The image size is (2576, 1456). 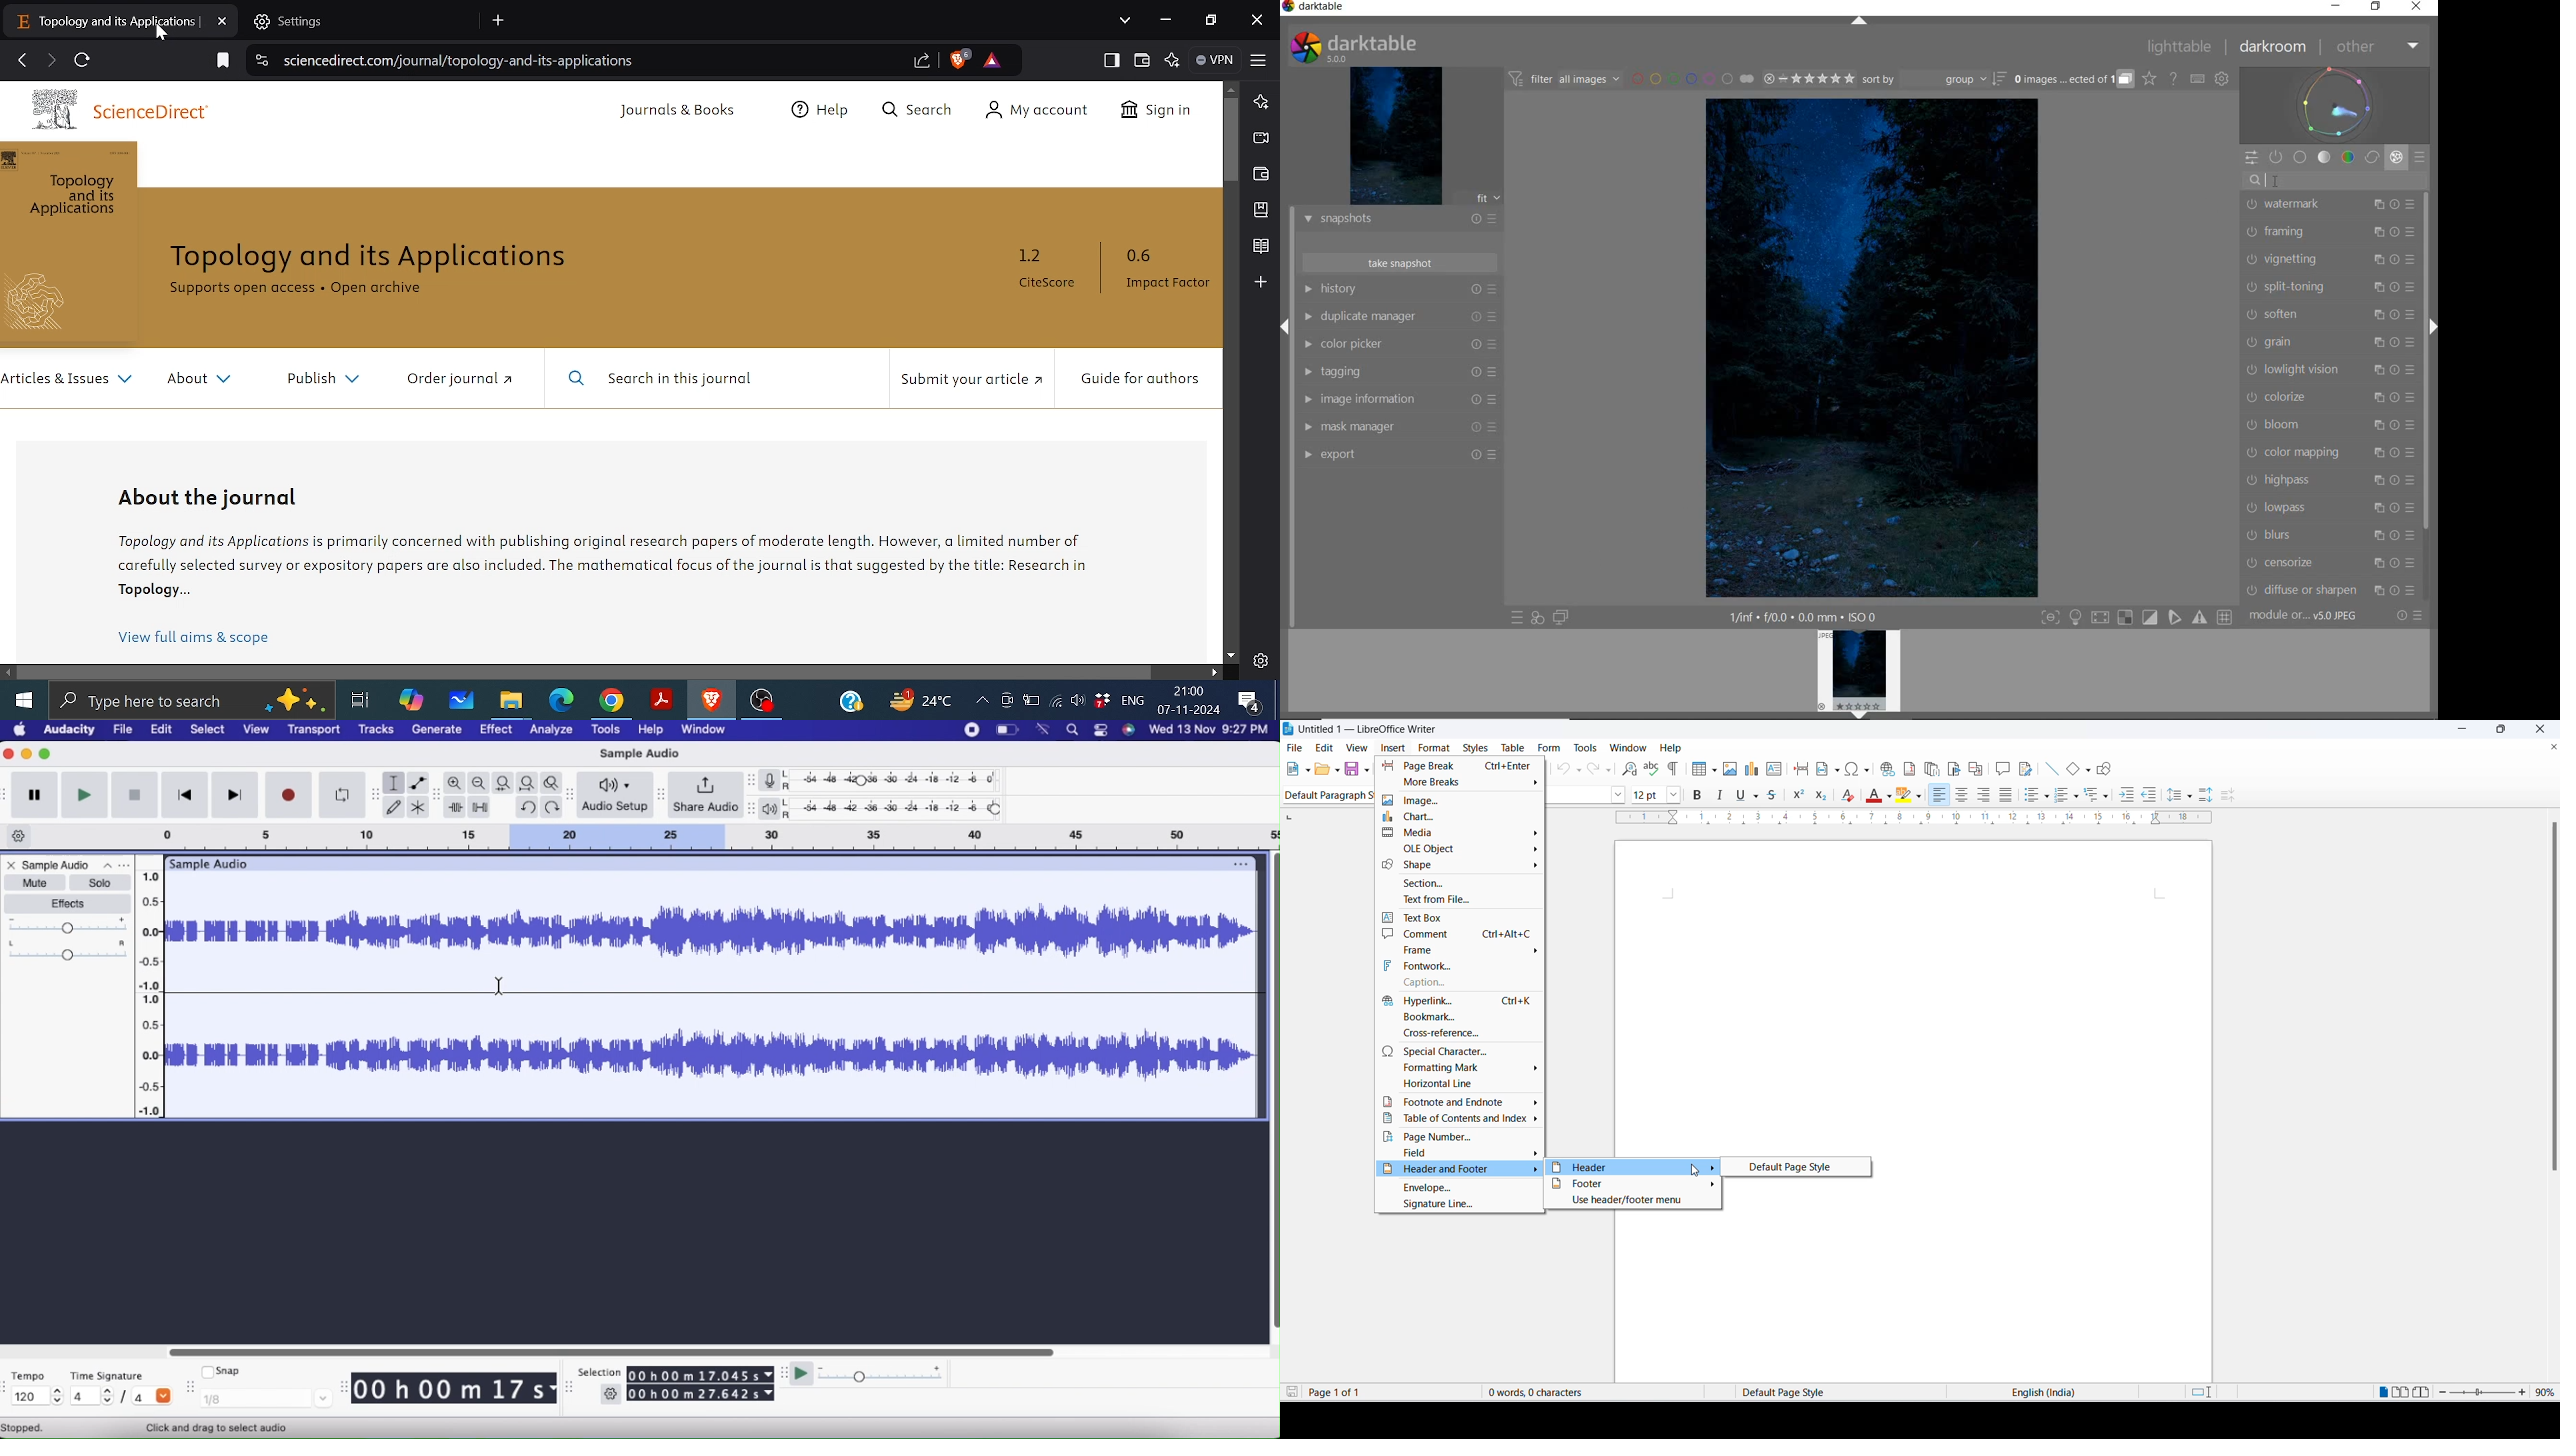 What do you see at coordinates (2106, 797) in the screenshot?
I see `outline format options` at bounding box center [2106, 797].